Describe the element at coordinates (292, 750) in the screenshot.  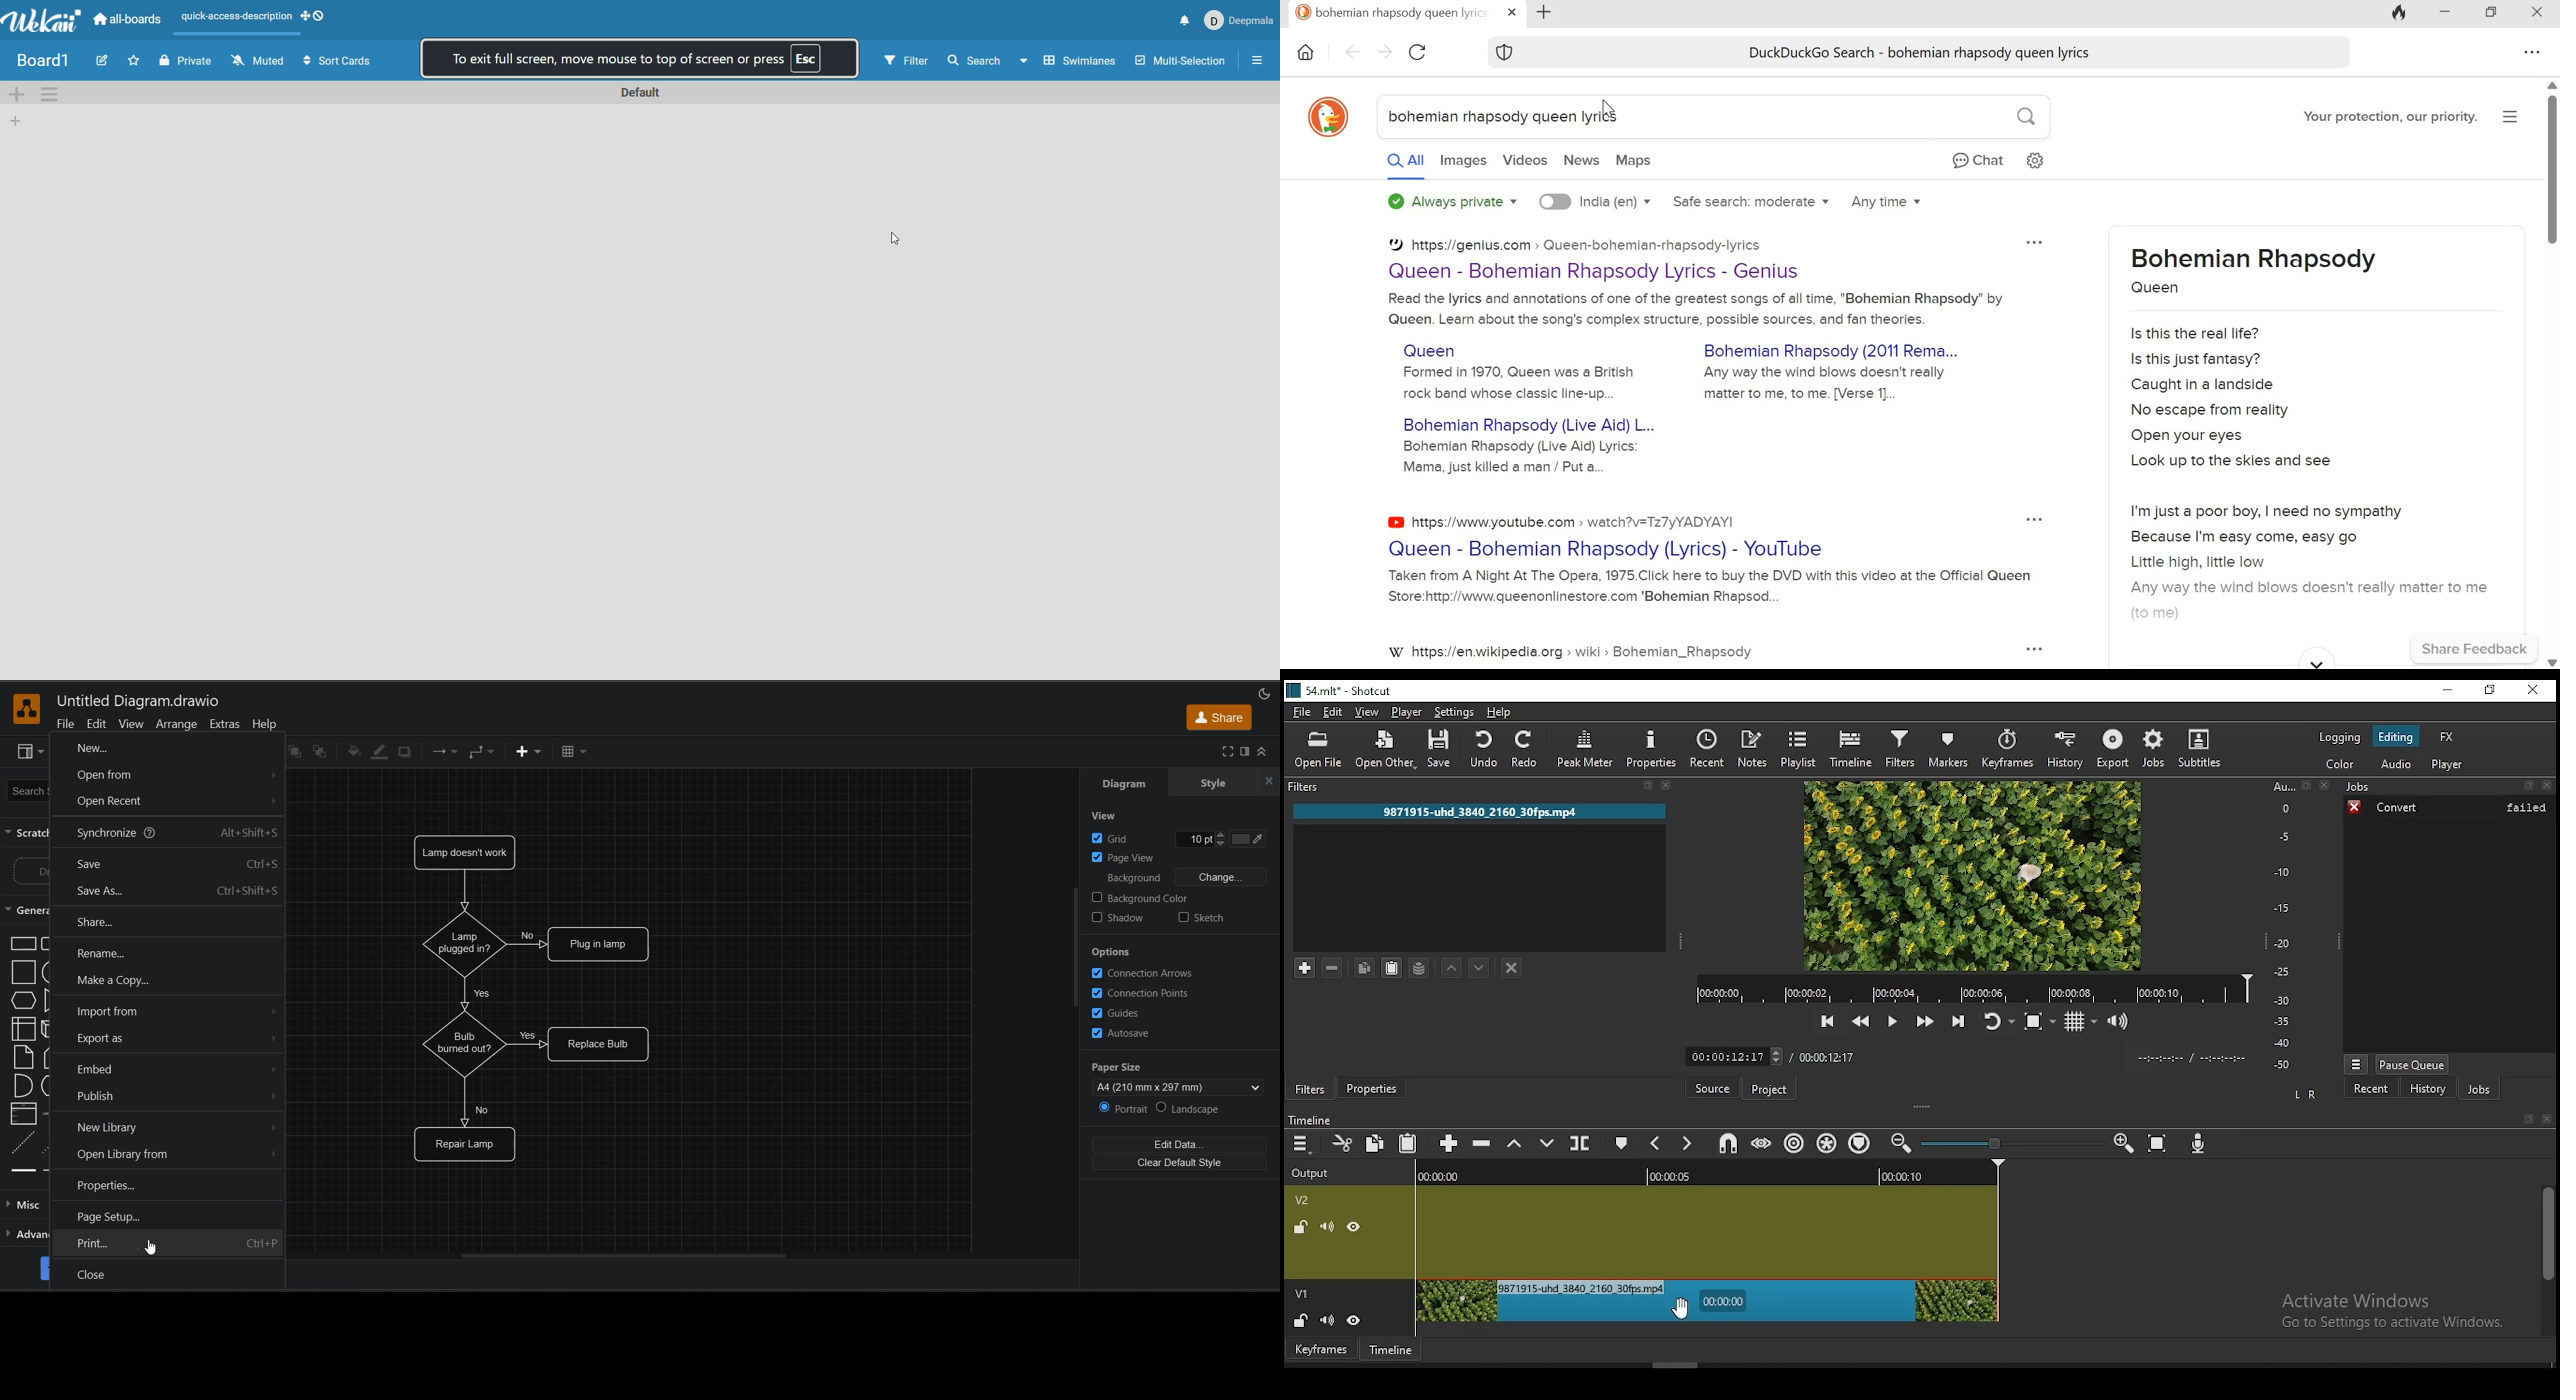
I see `to front` at that location.